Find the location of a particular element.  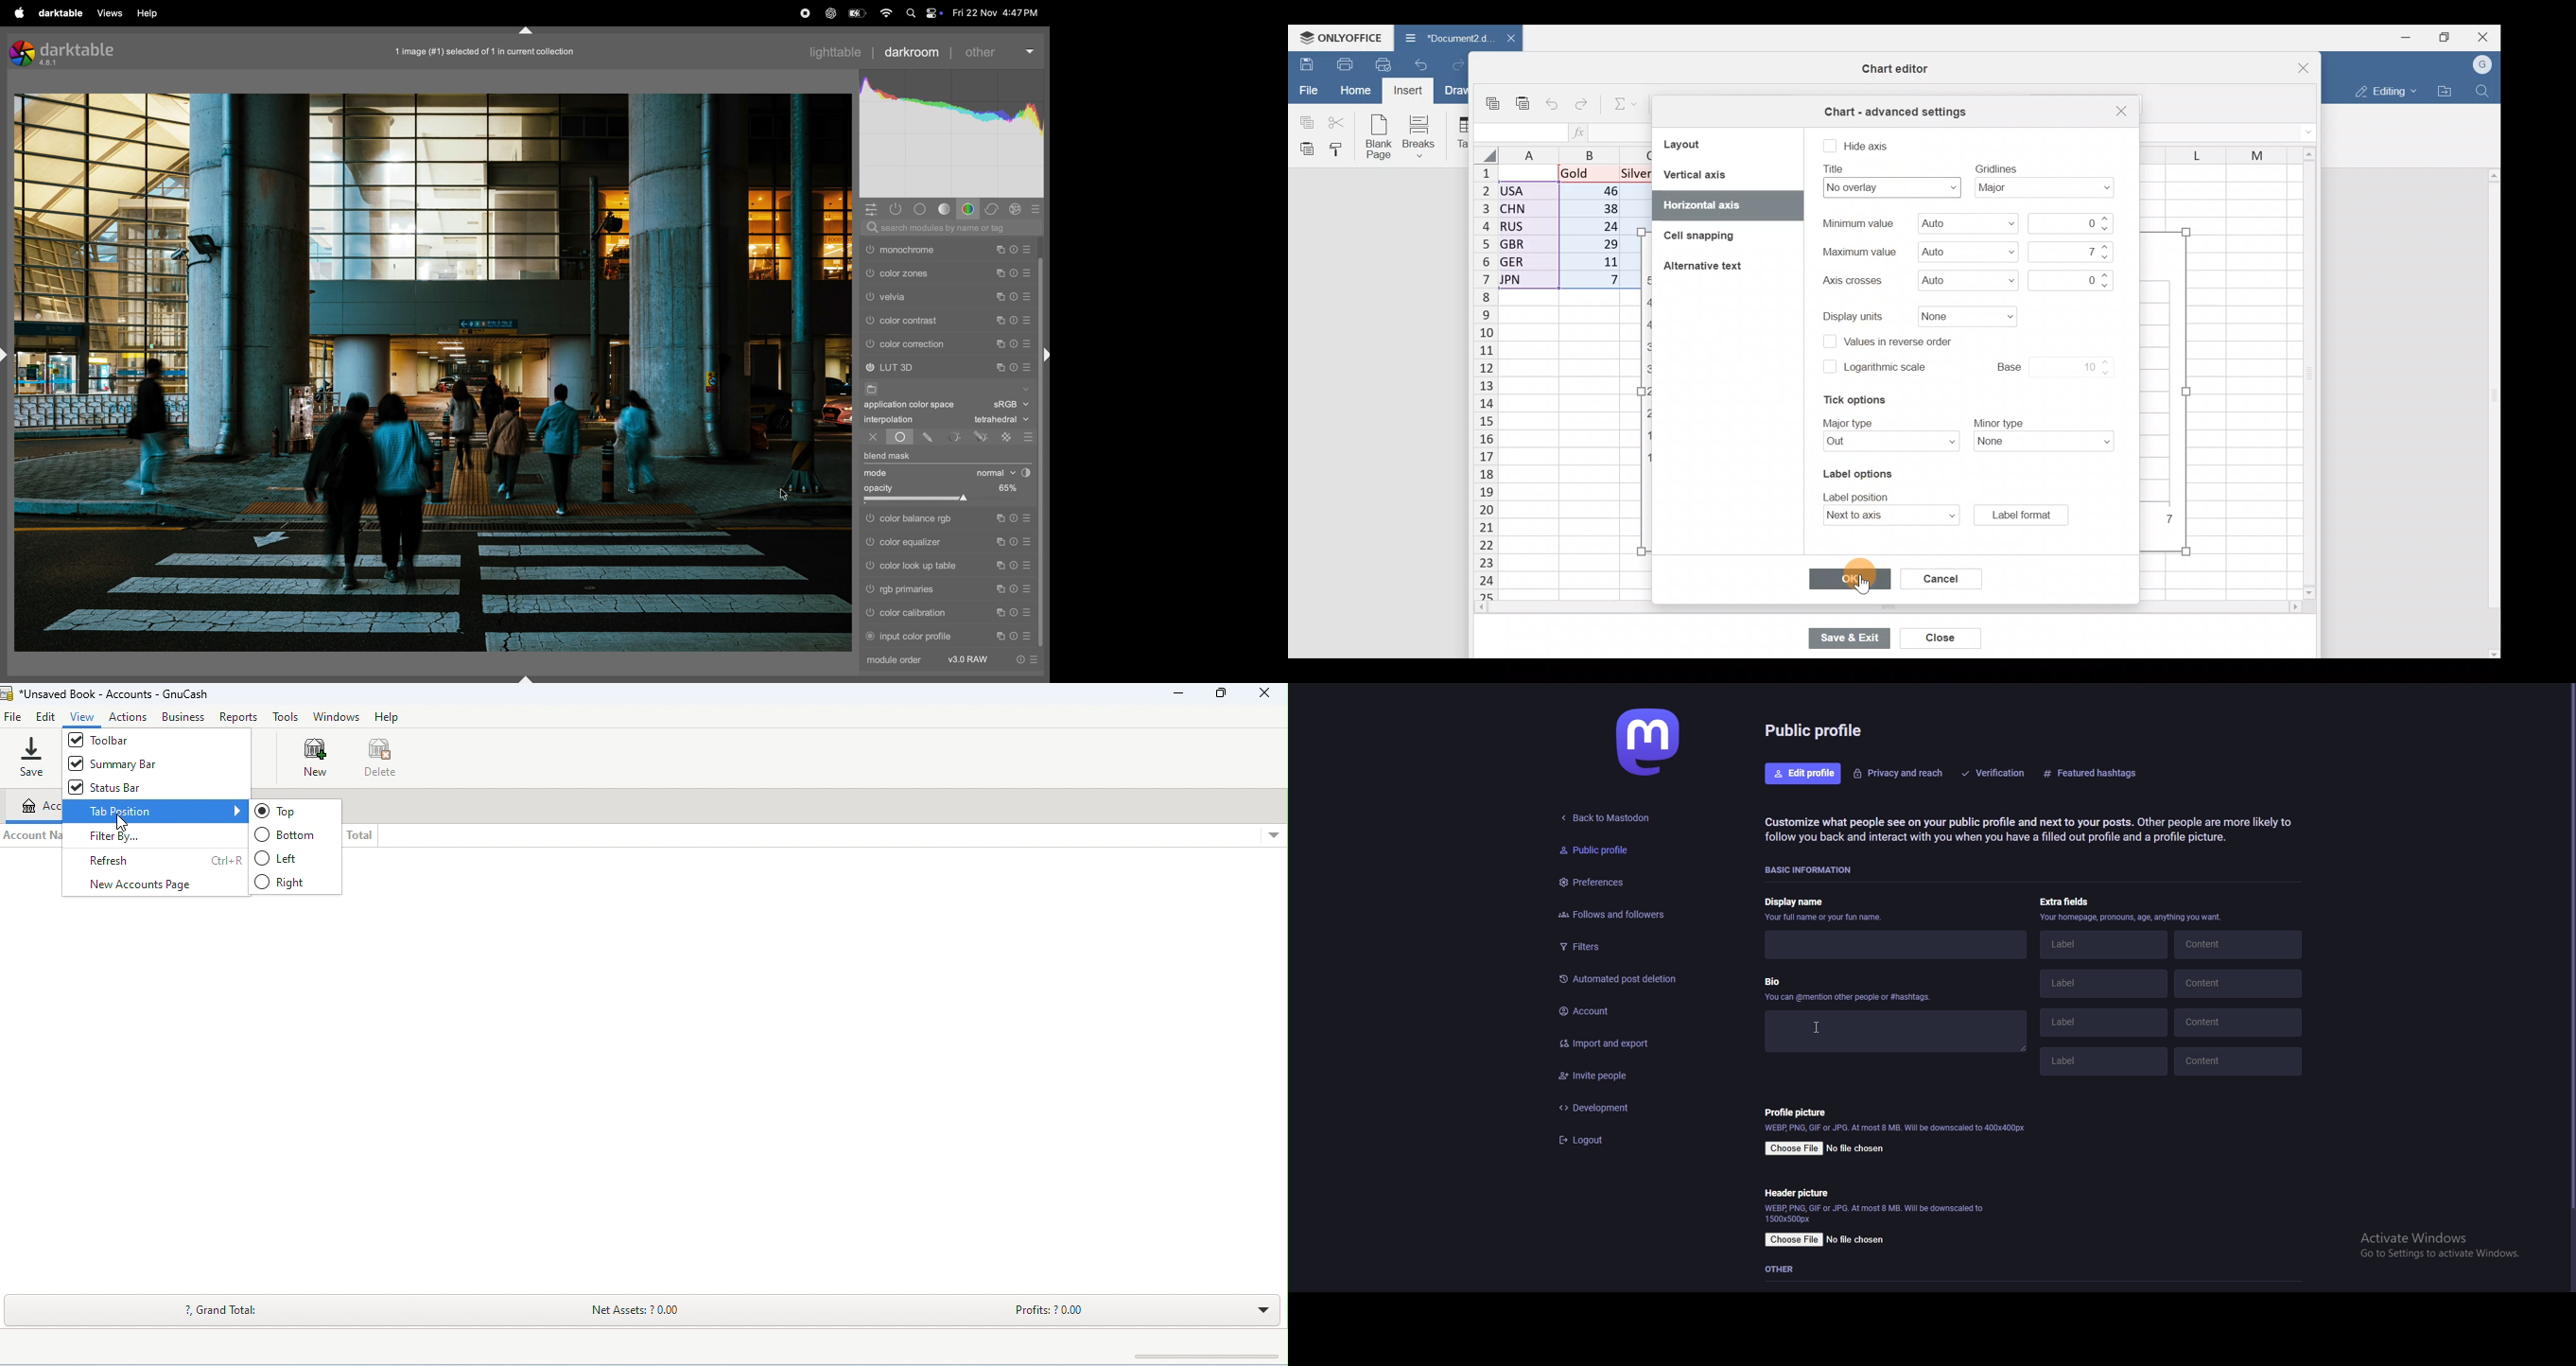

Cell name is located at coordinates (1521, 129).